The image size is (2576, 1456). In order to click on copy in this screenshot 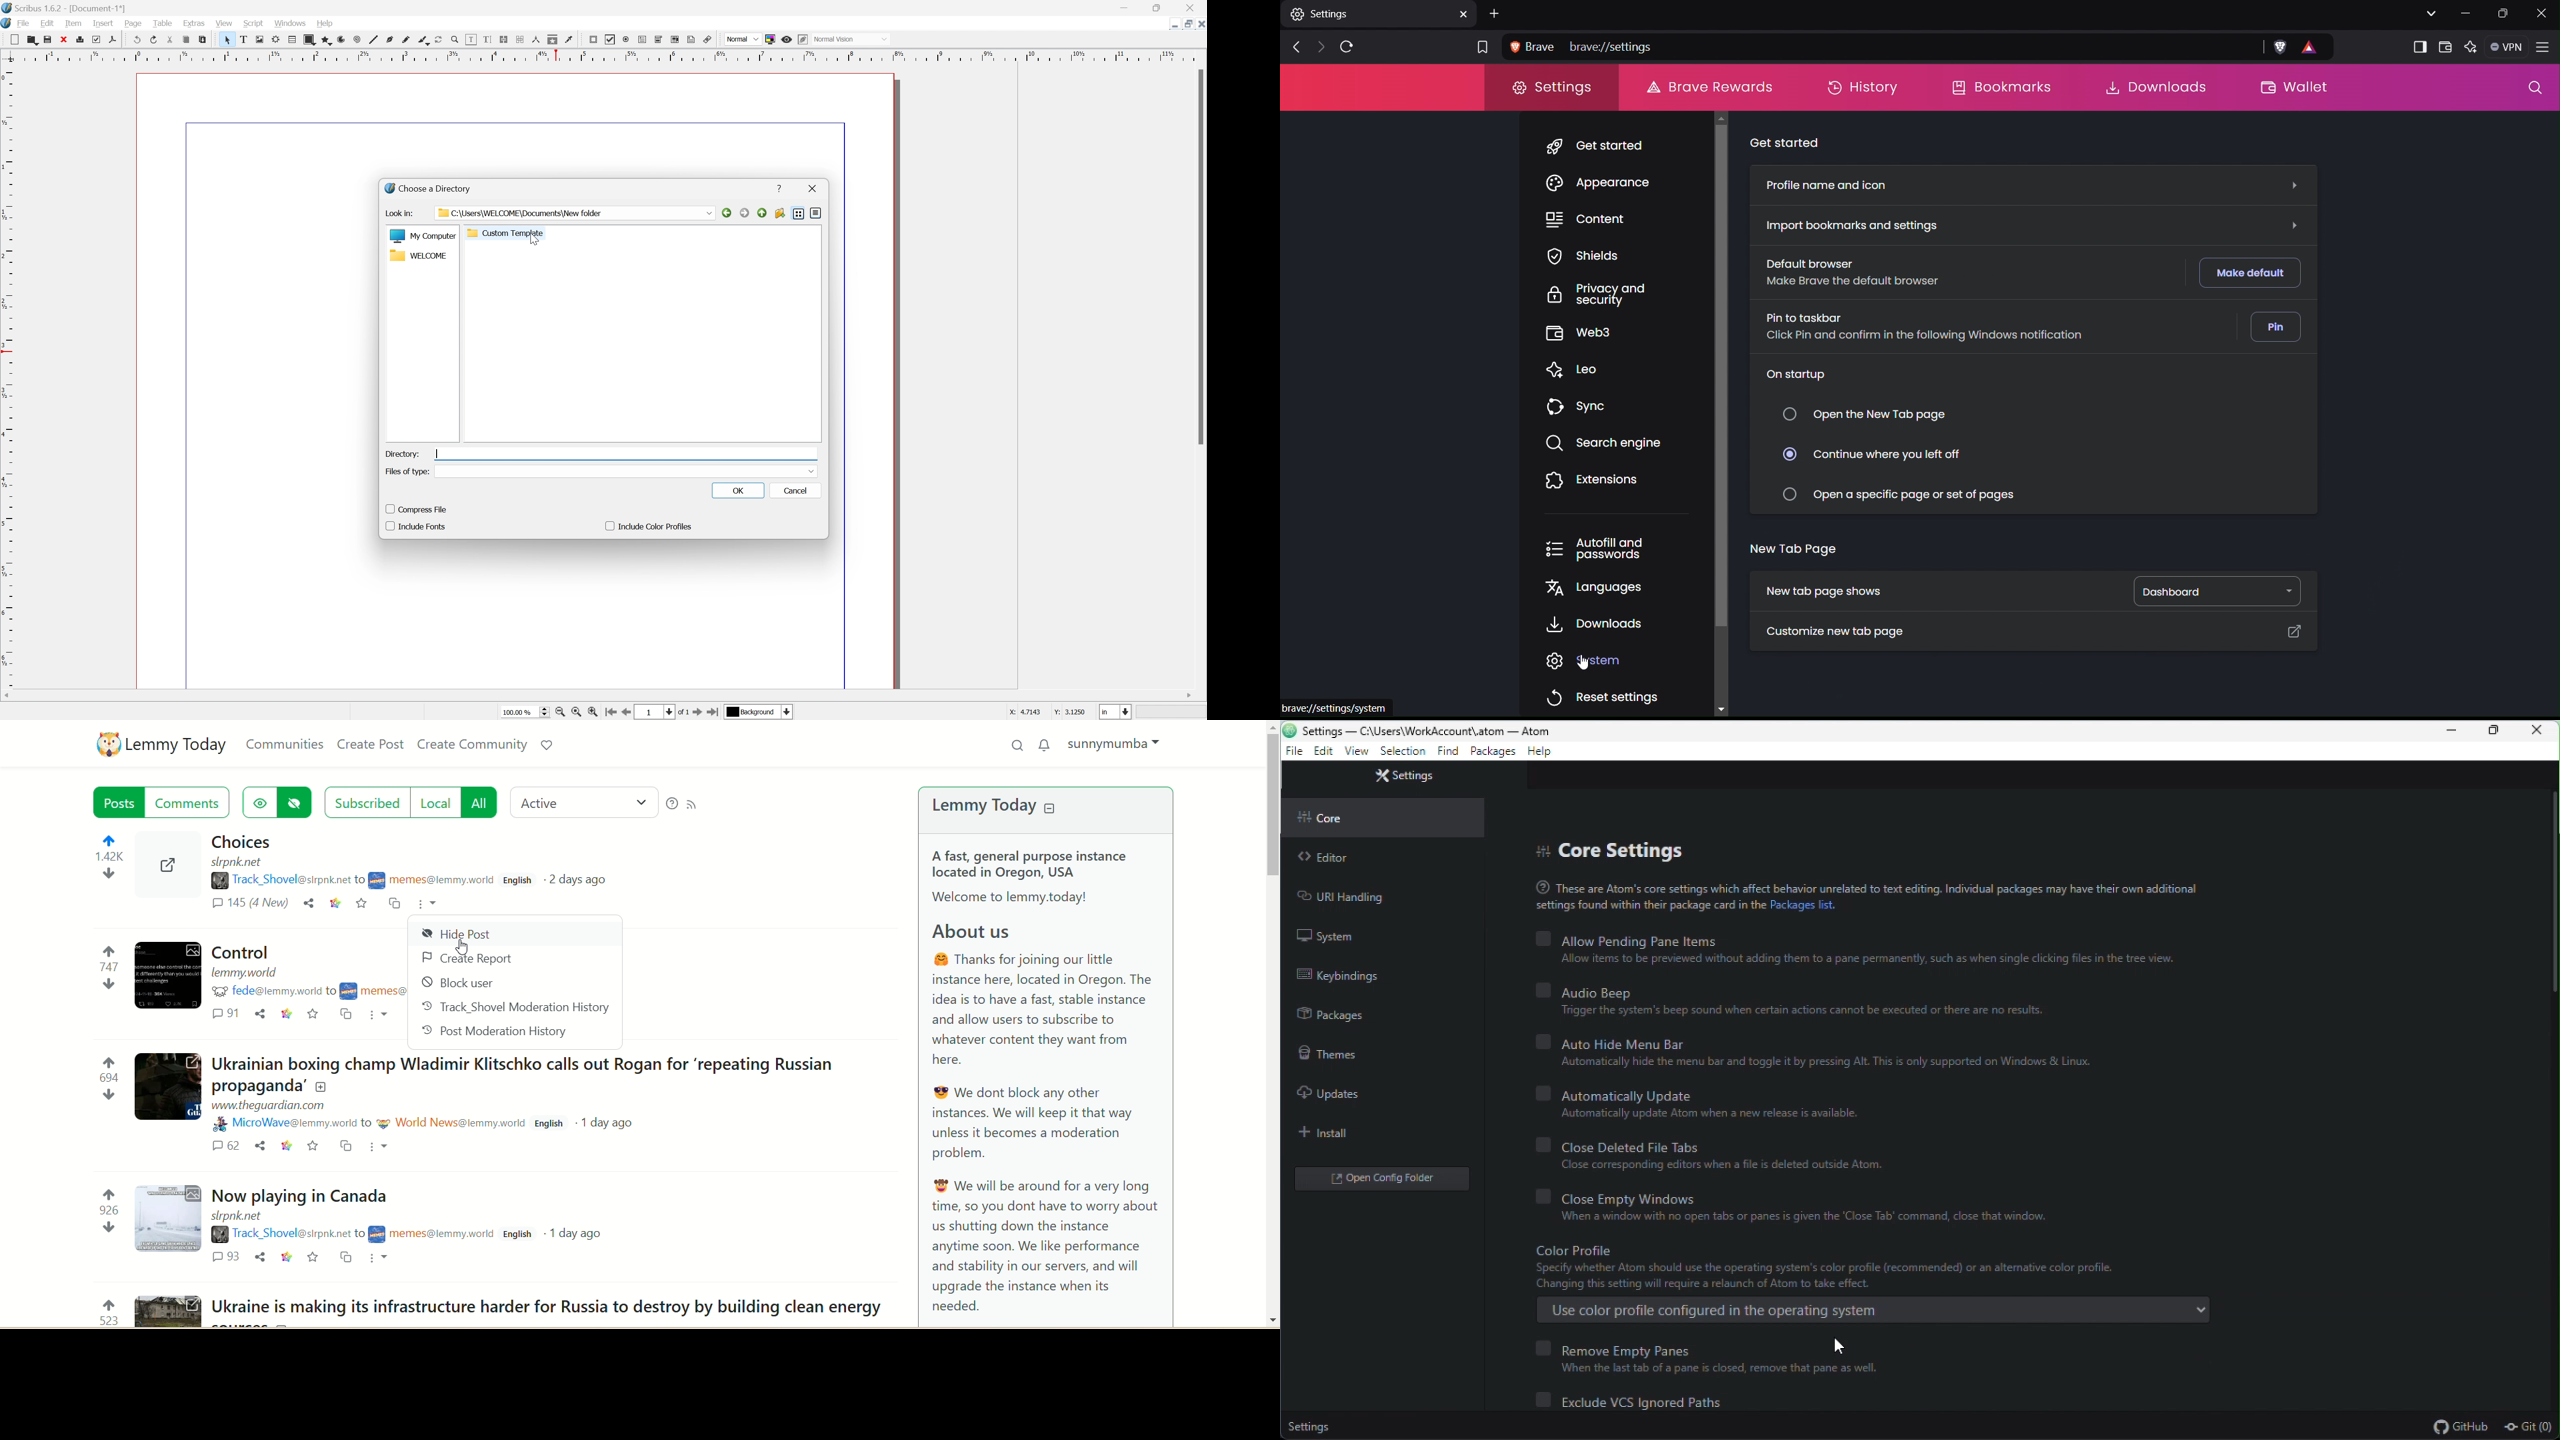, I will do `click(31, 38)`.